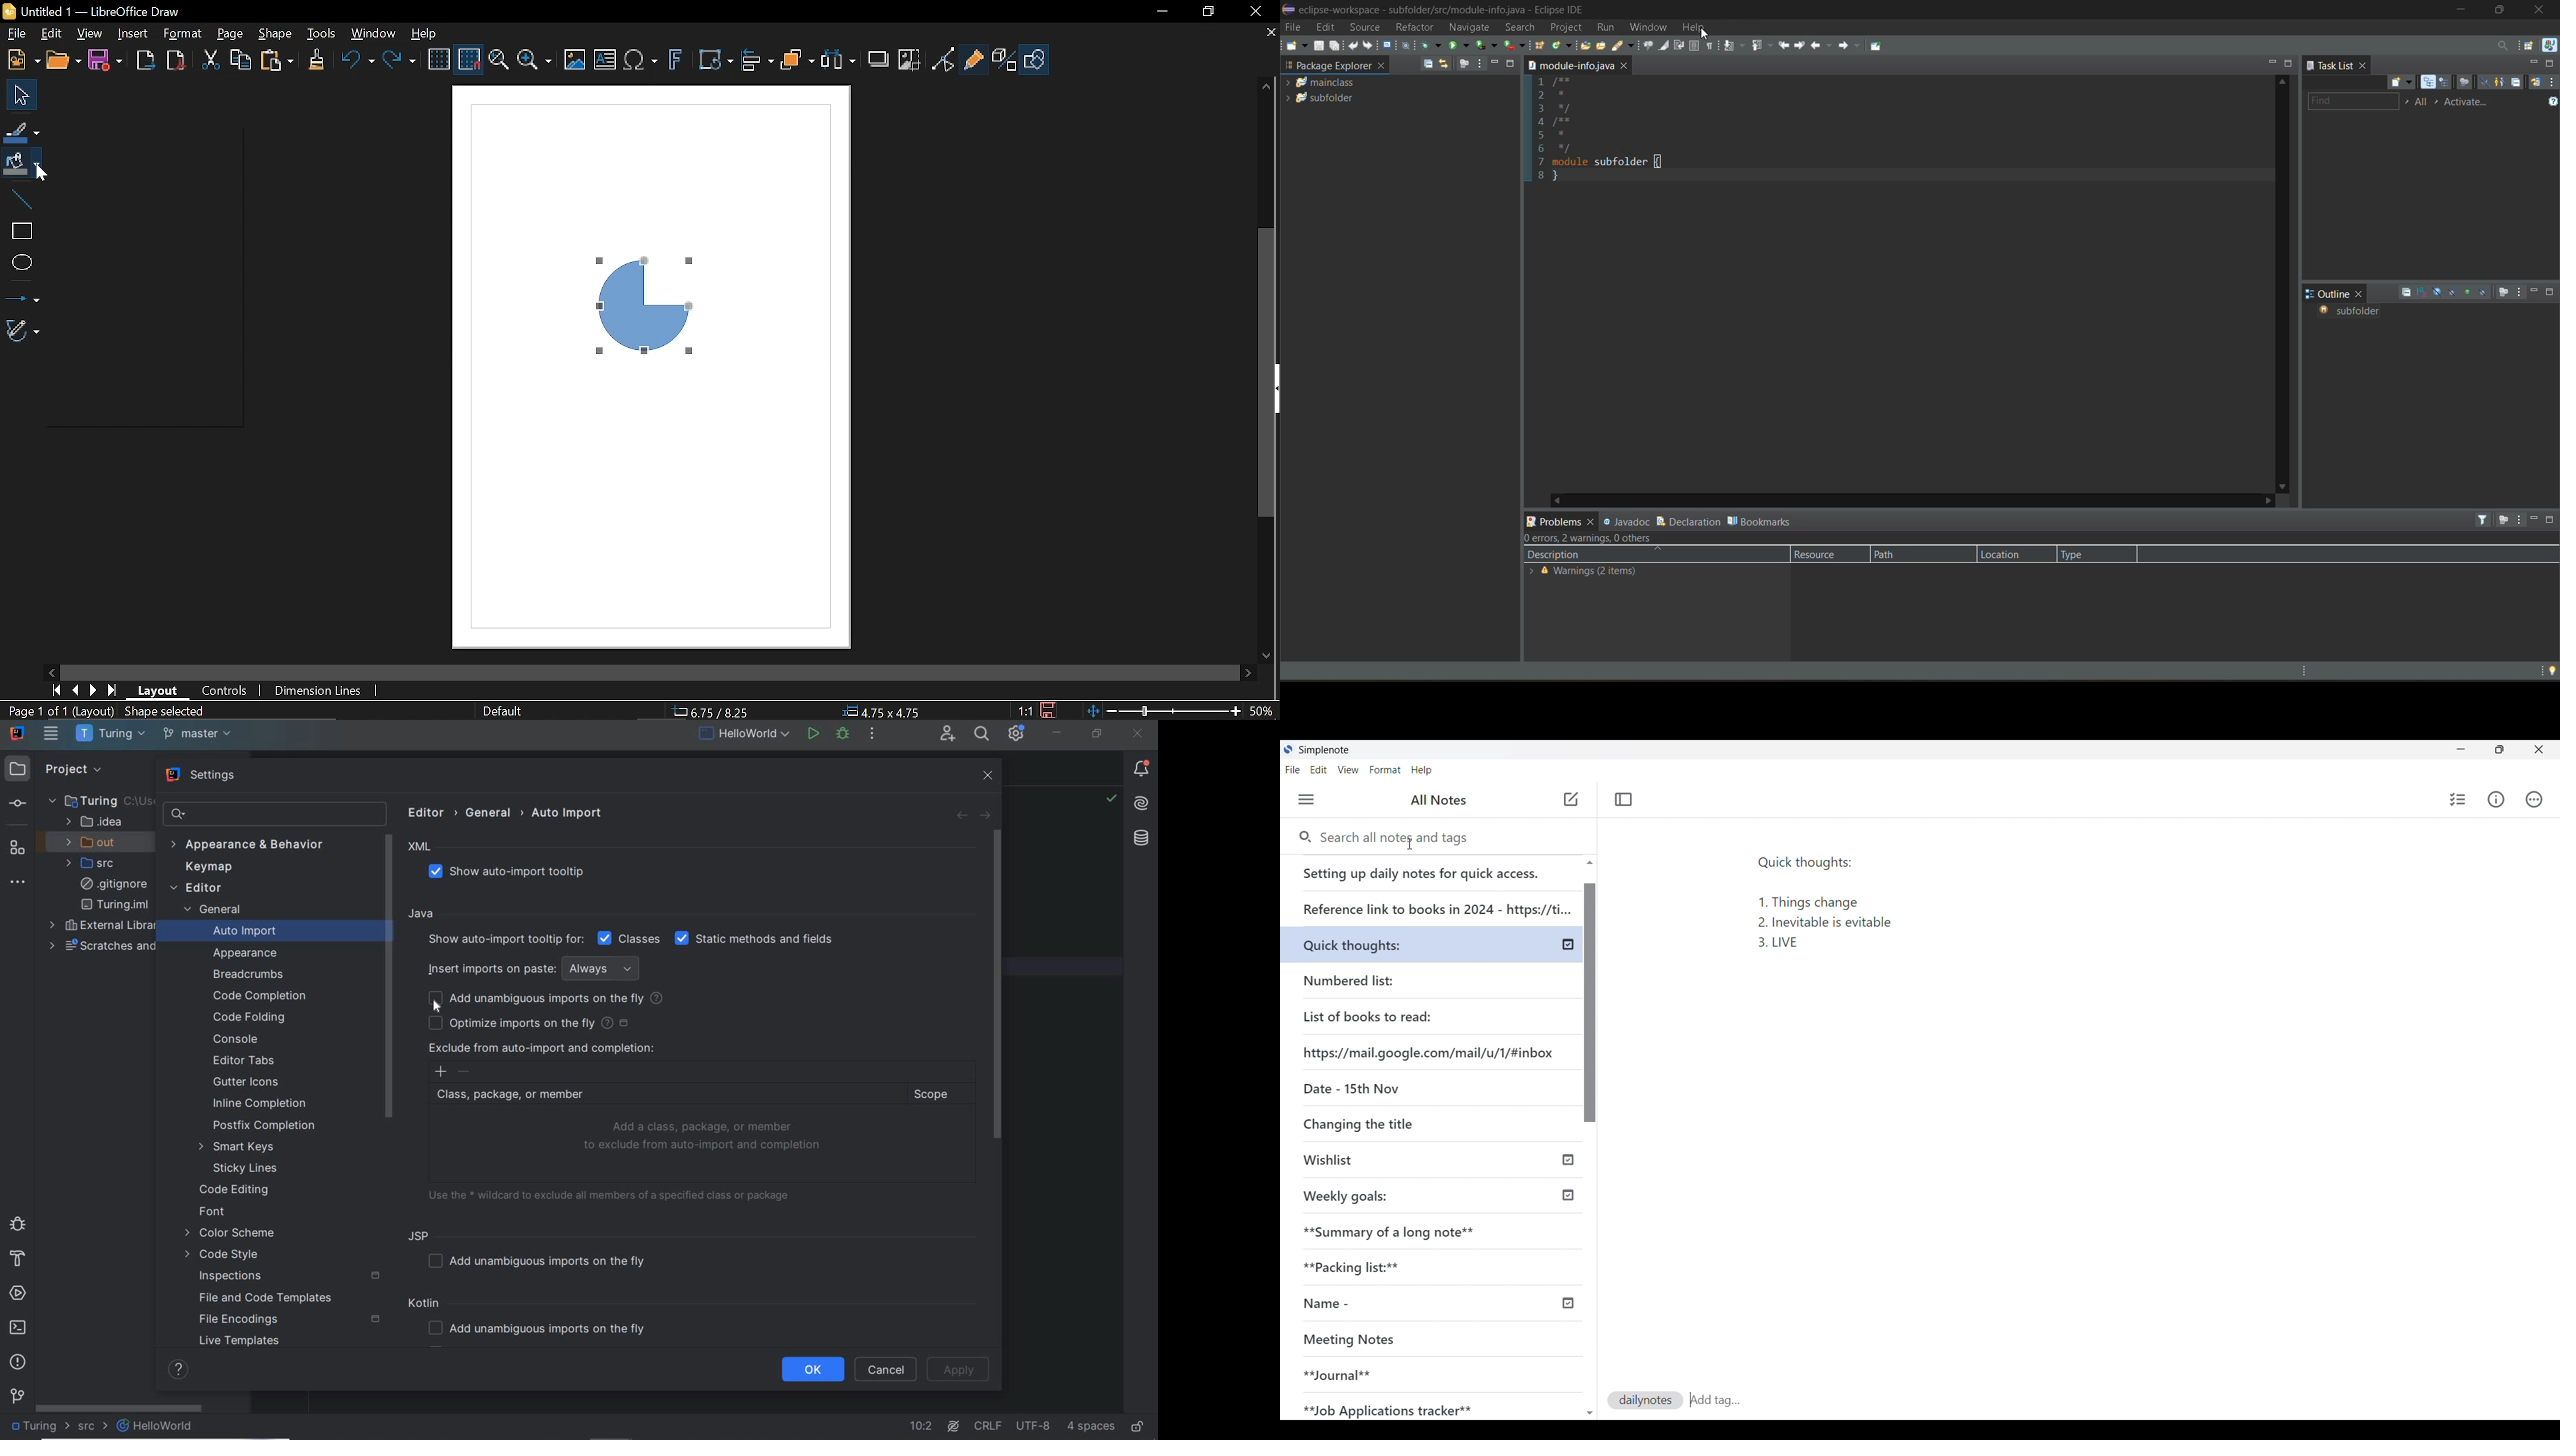 This screenshot has height=1456, width=2576. What do you see at coordinates (1403, 838) in the screenshot?
I see `Search notes and tags` at bounding box center [1403, 838].